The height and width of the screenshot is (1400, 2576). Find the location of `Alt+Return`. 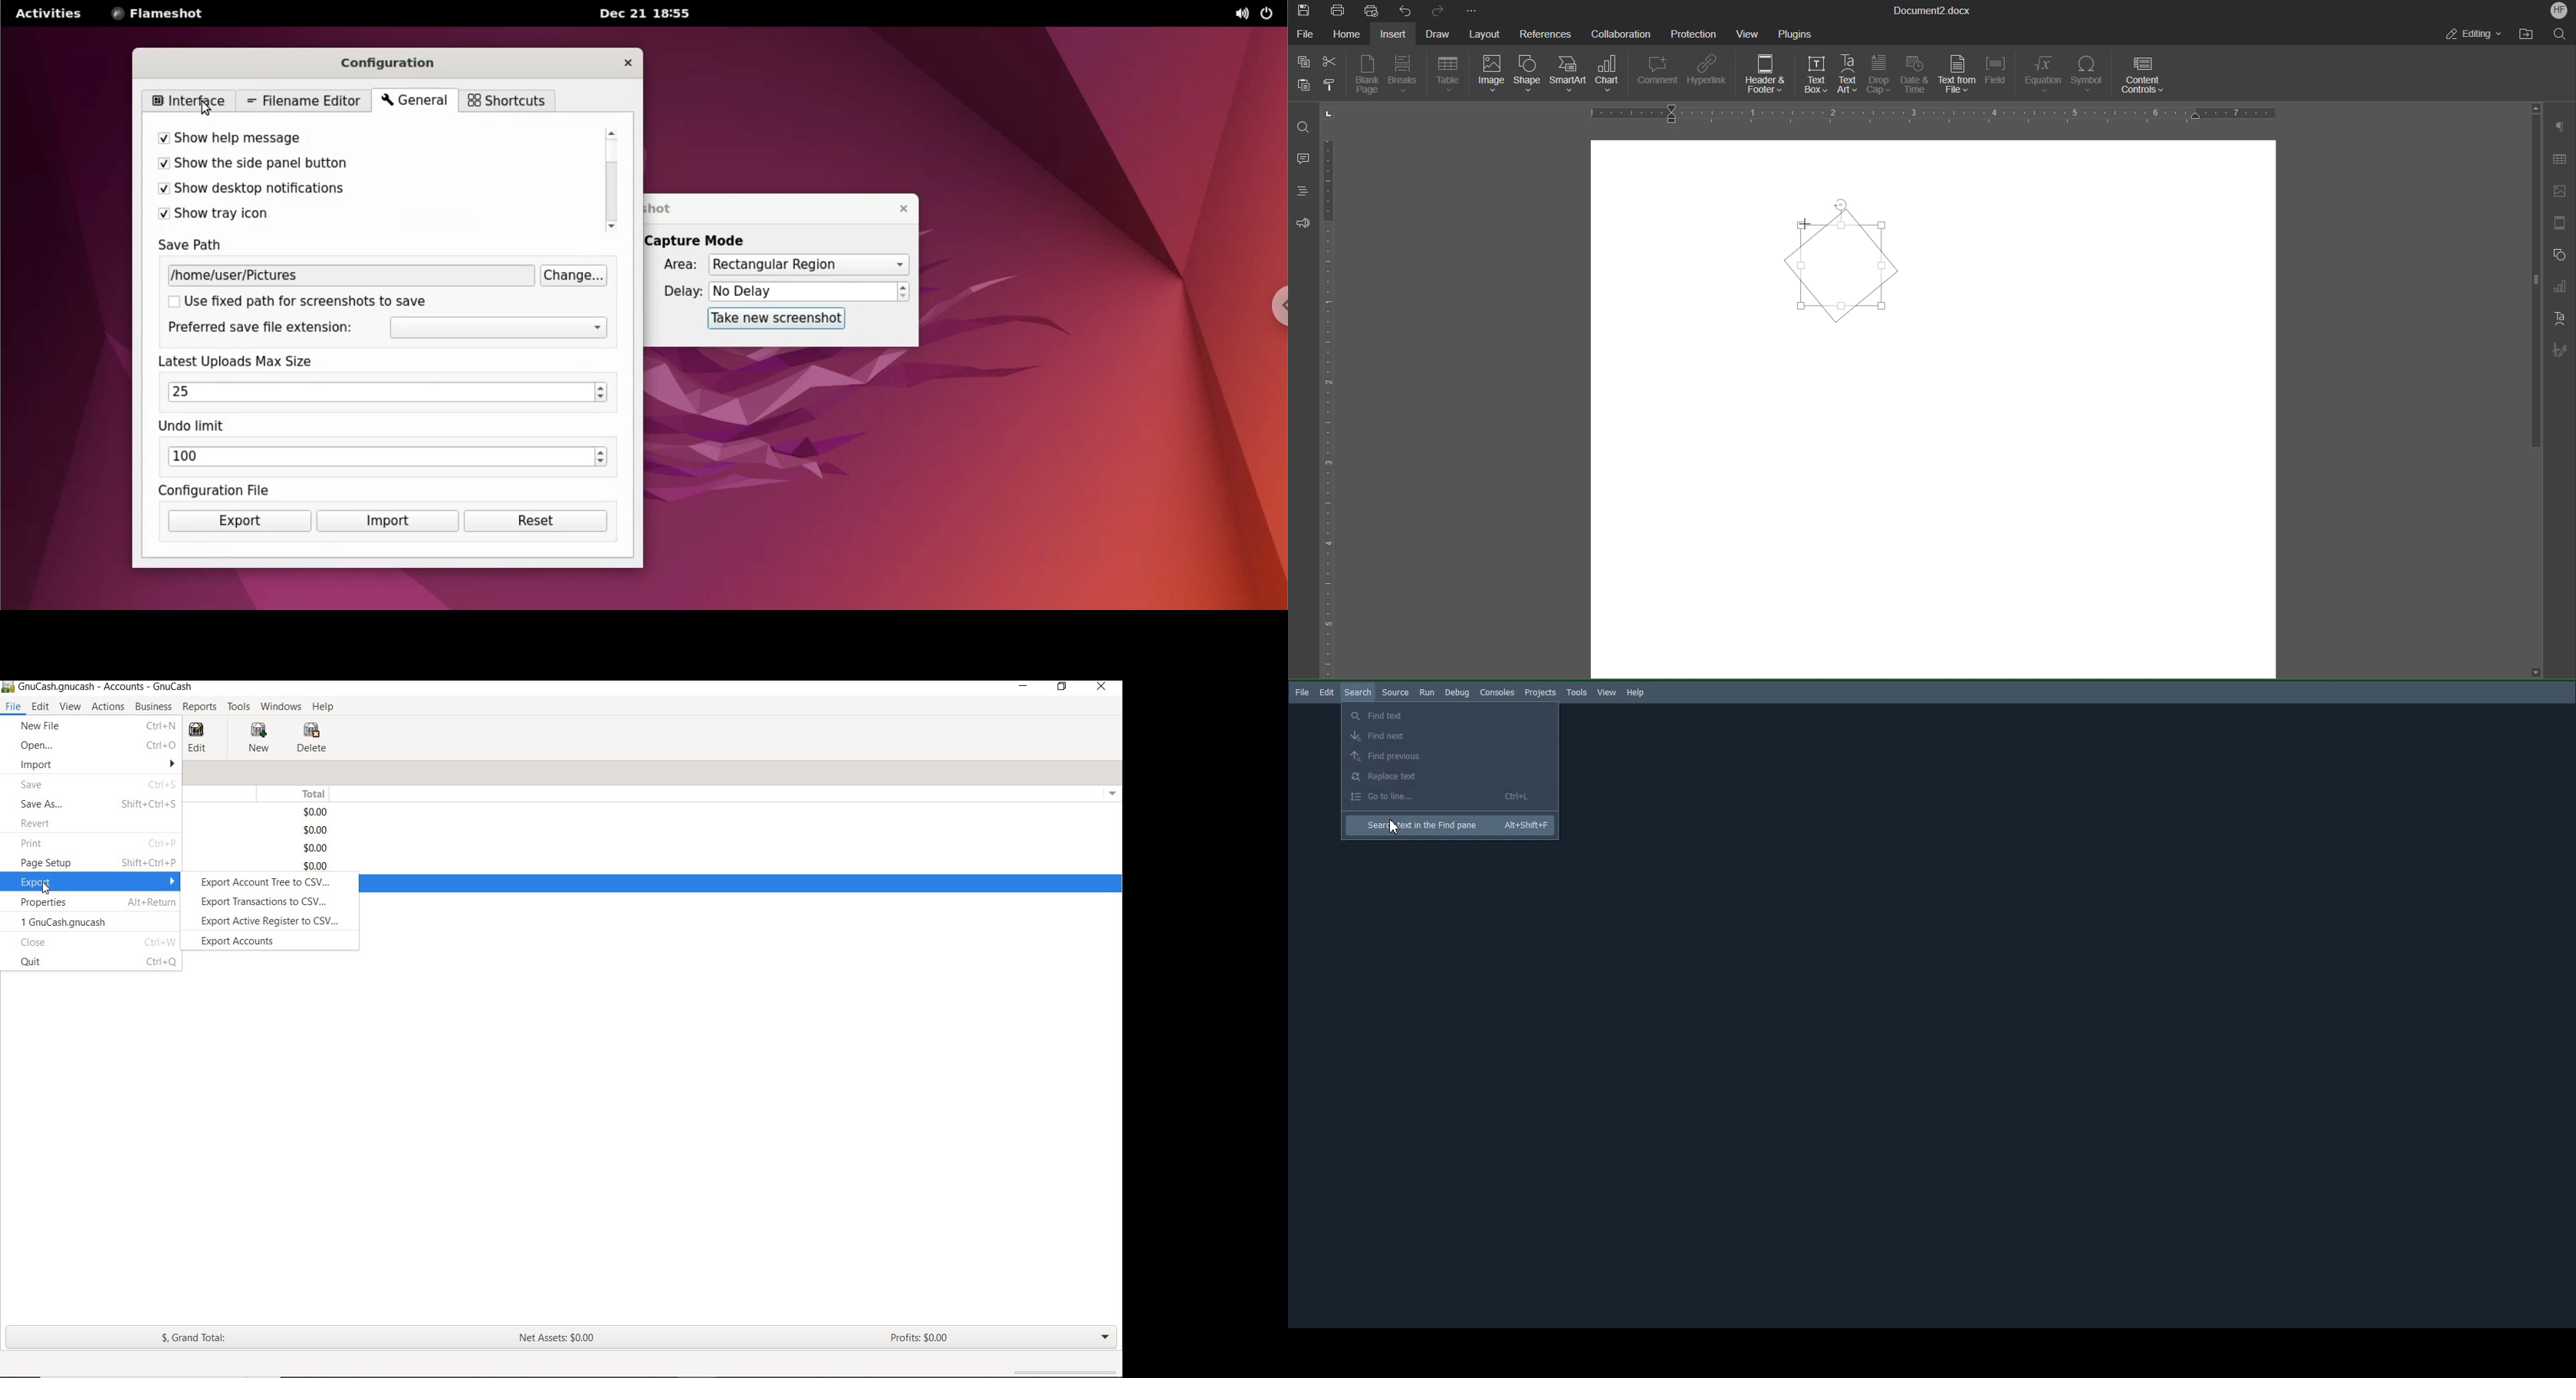

Alt+Return is located at coordinates (152, 901).